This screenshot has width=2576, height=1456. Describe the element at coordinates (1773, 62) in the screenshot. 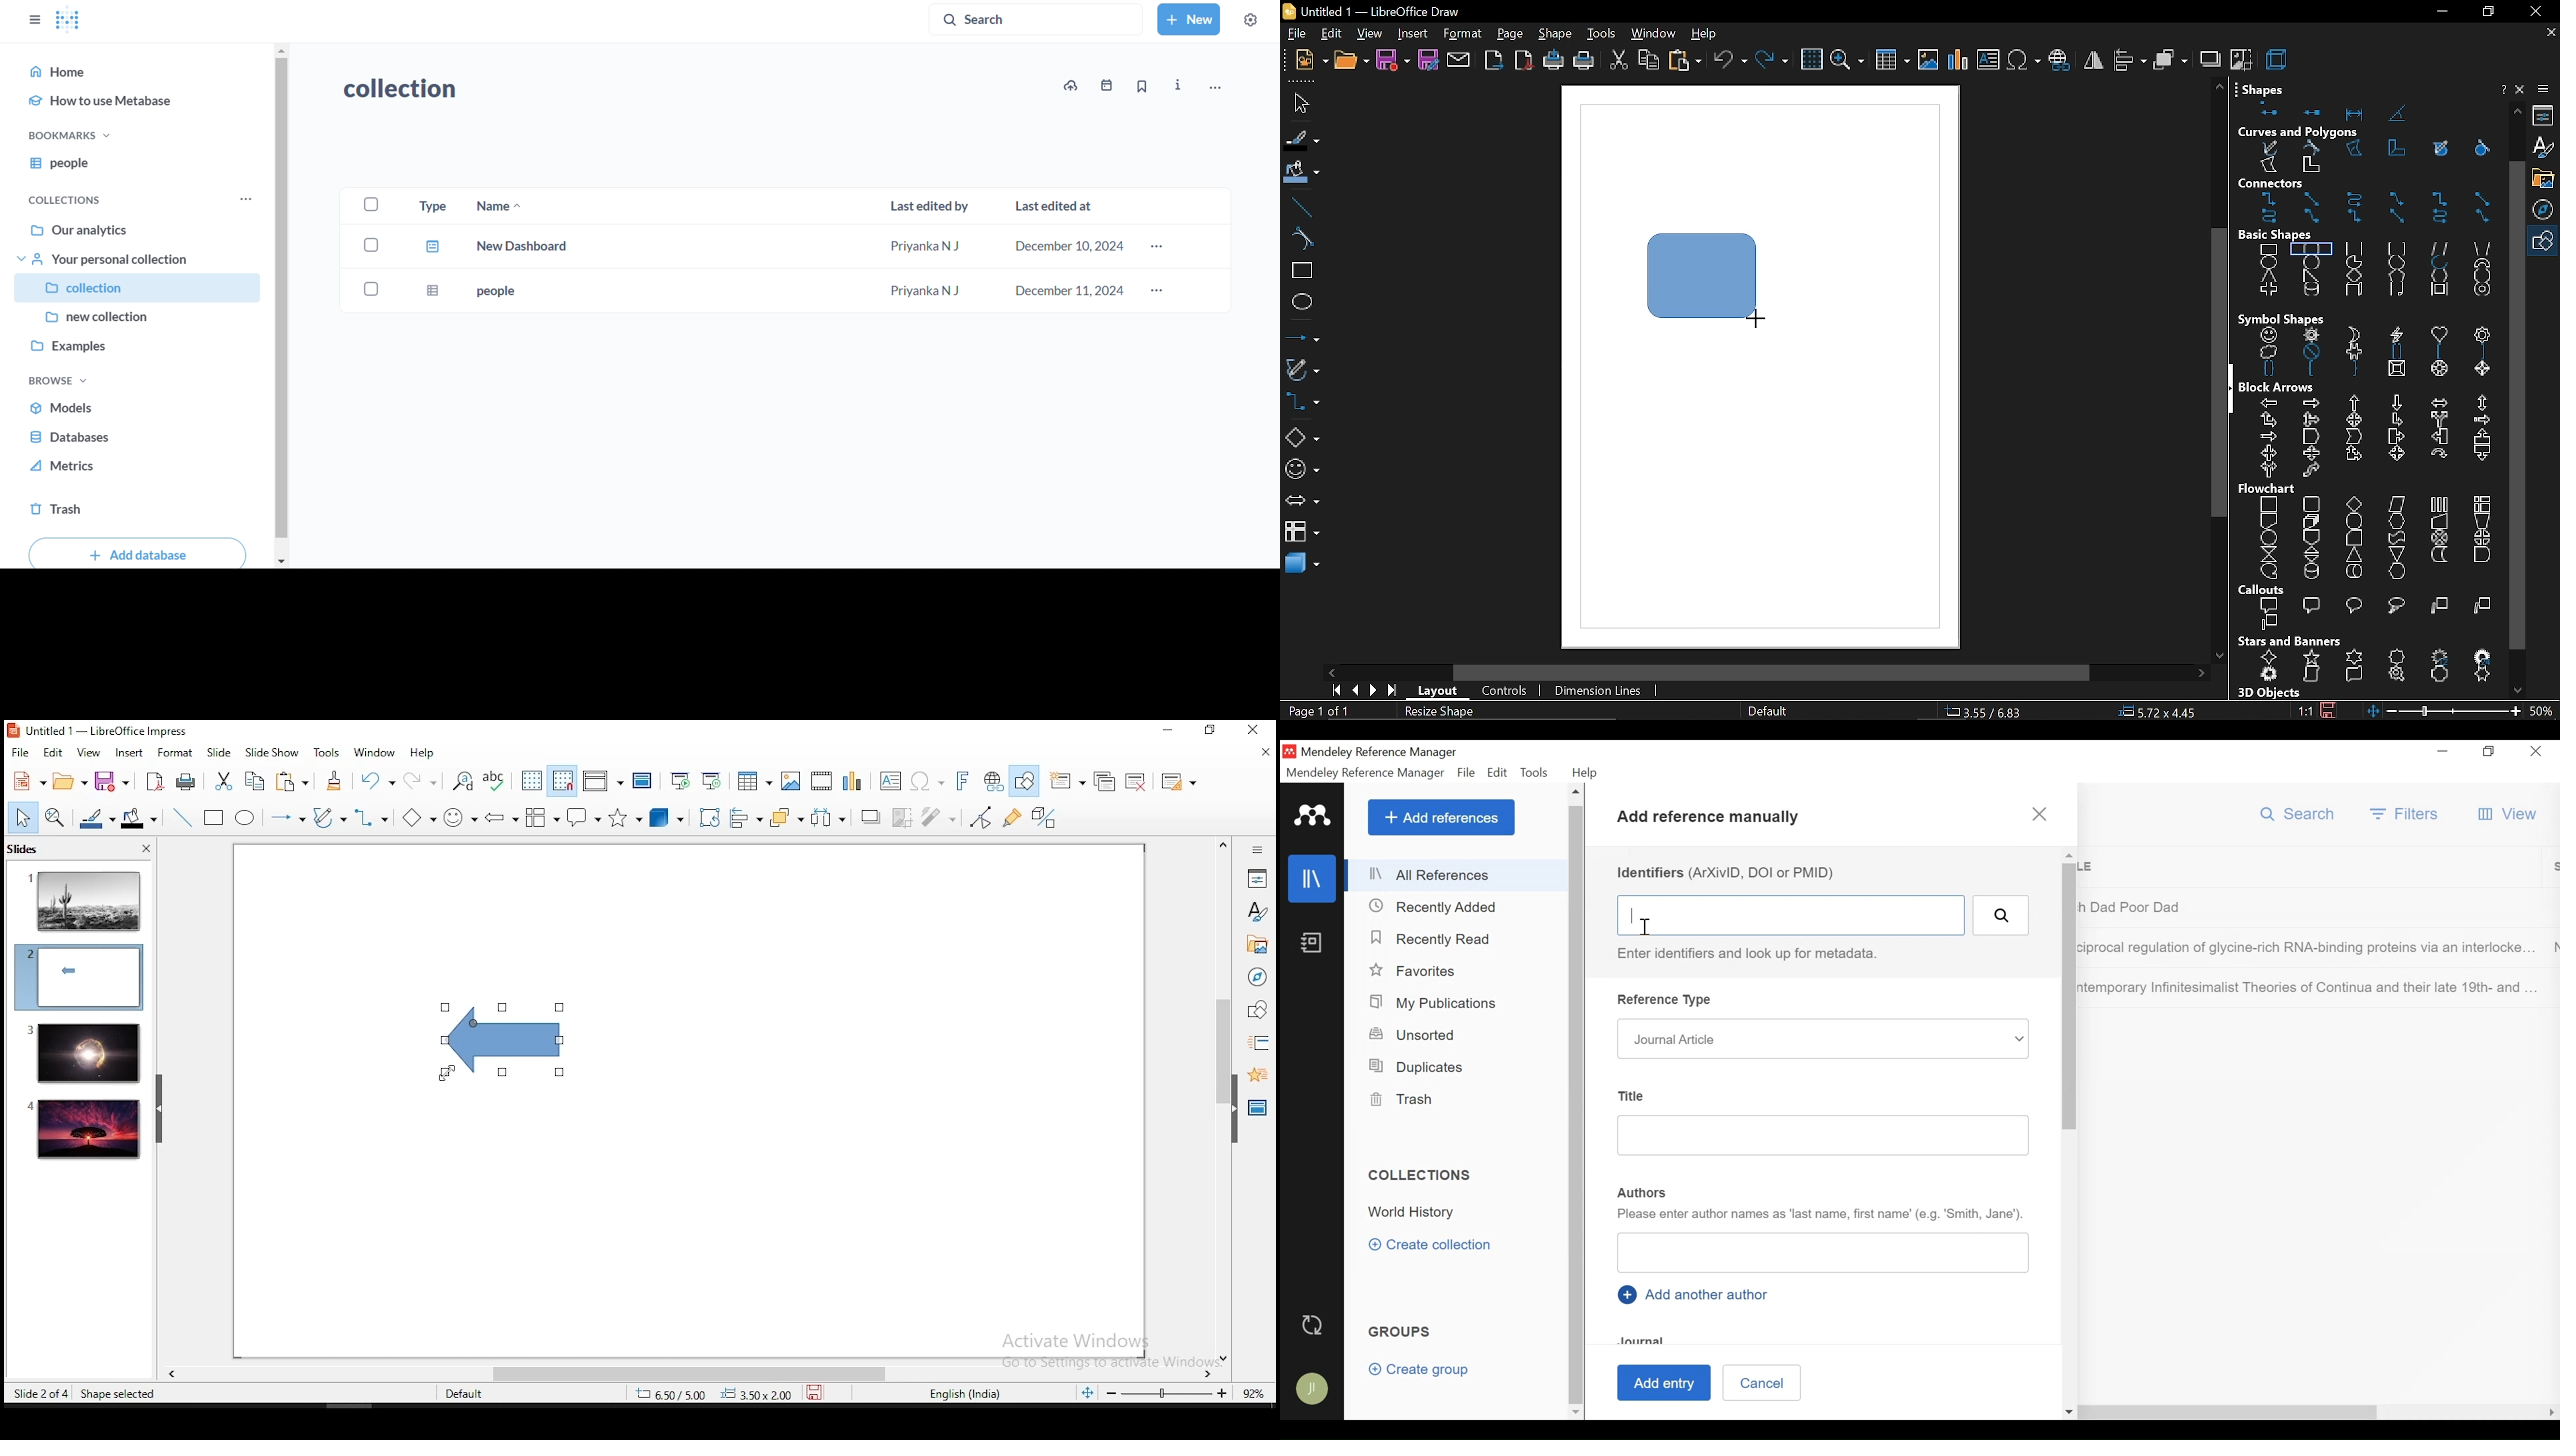

I see `redo` at that location.